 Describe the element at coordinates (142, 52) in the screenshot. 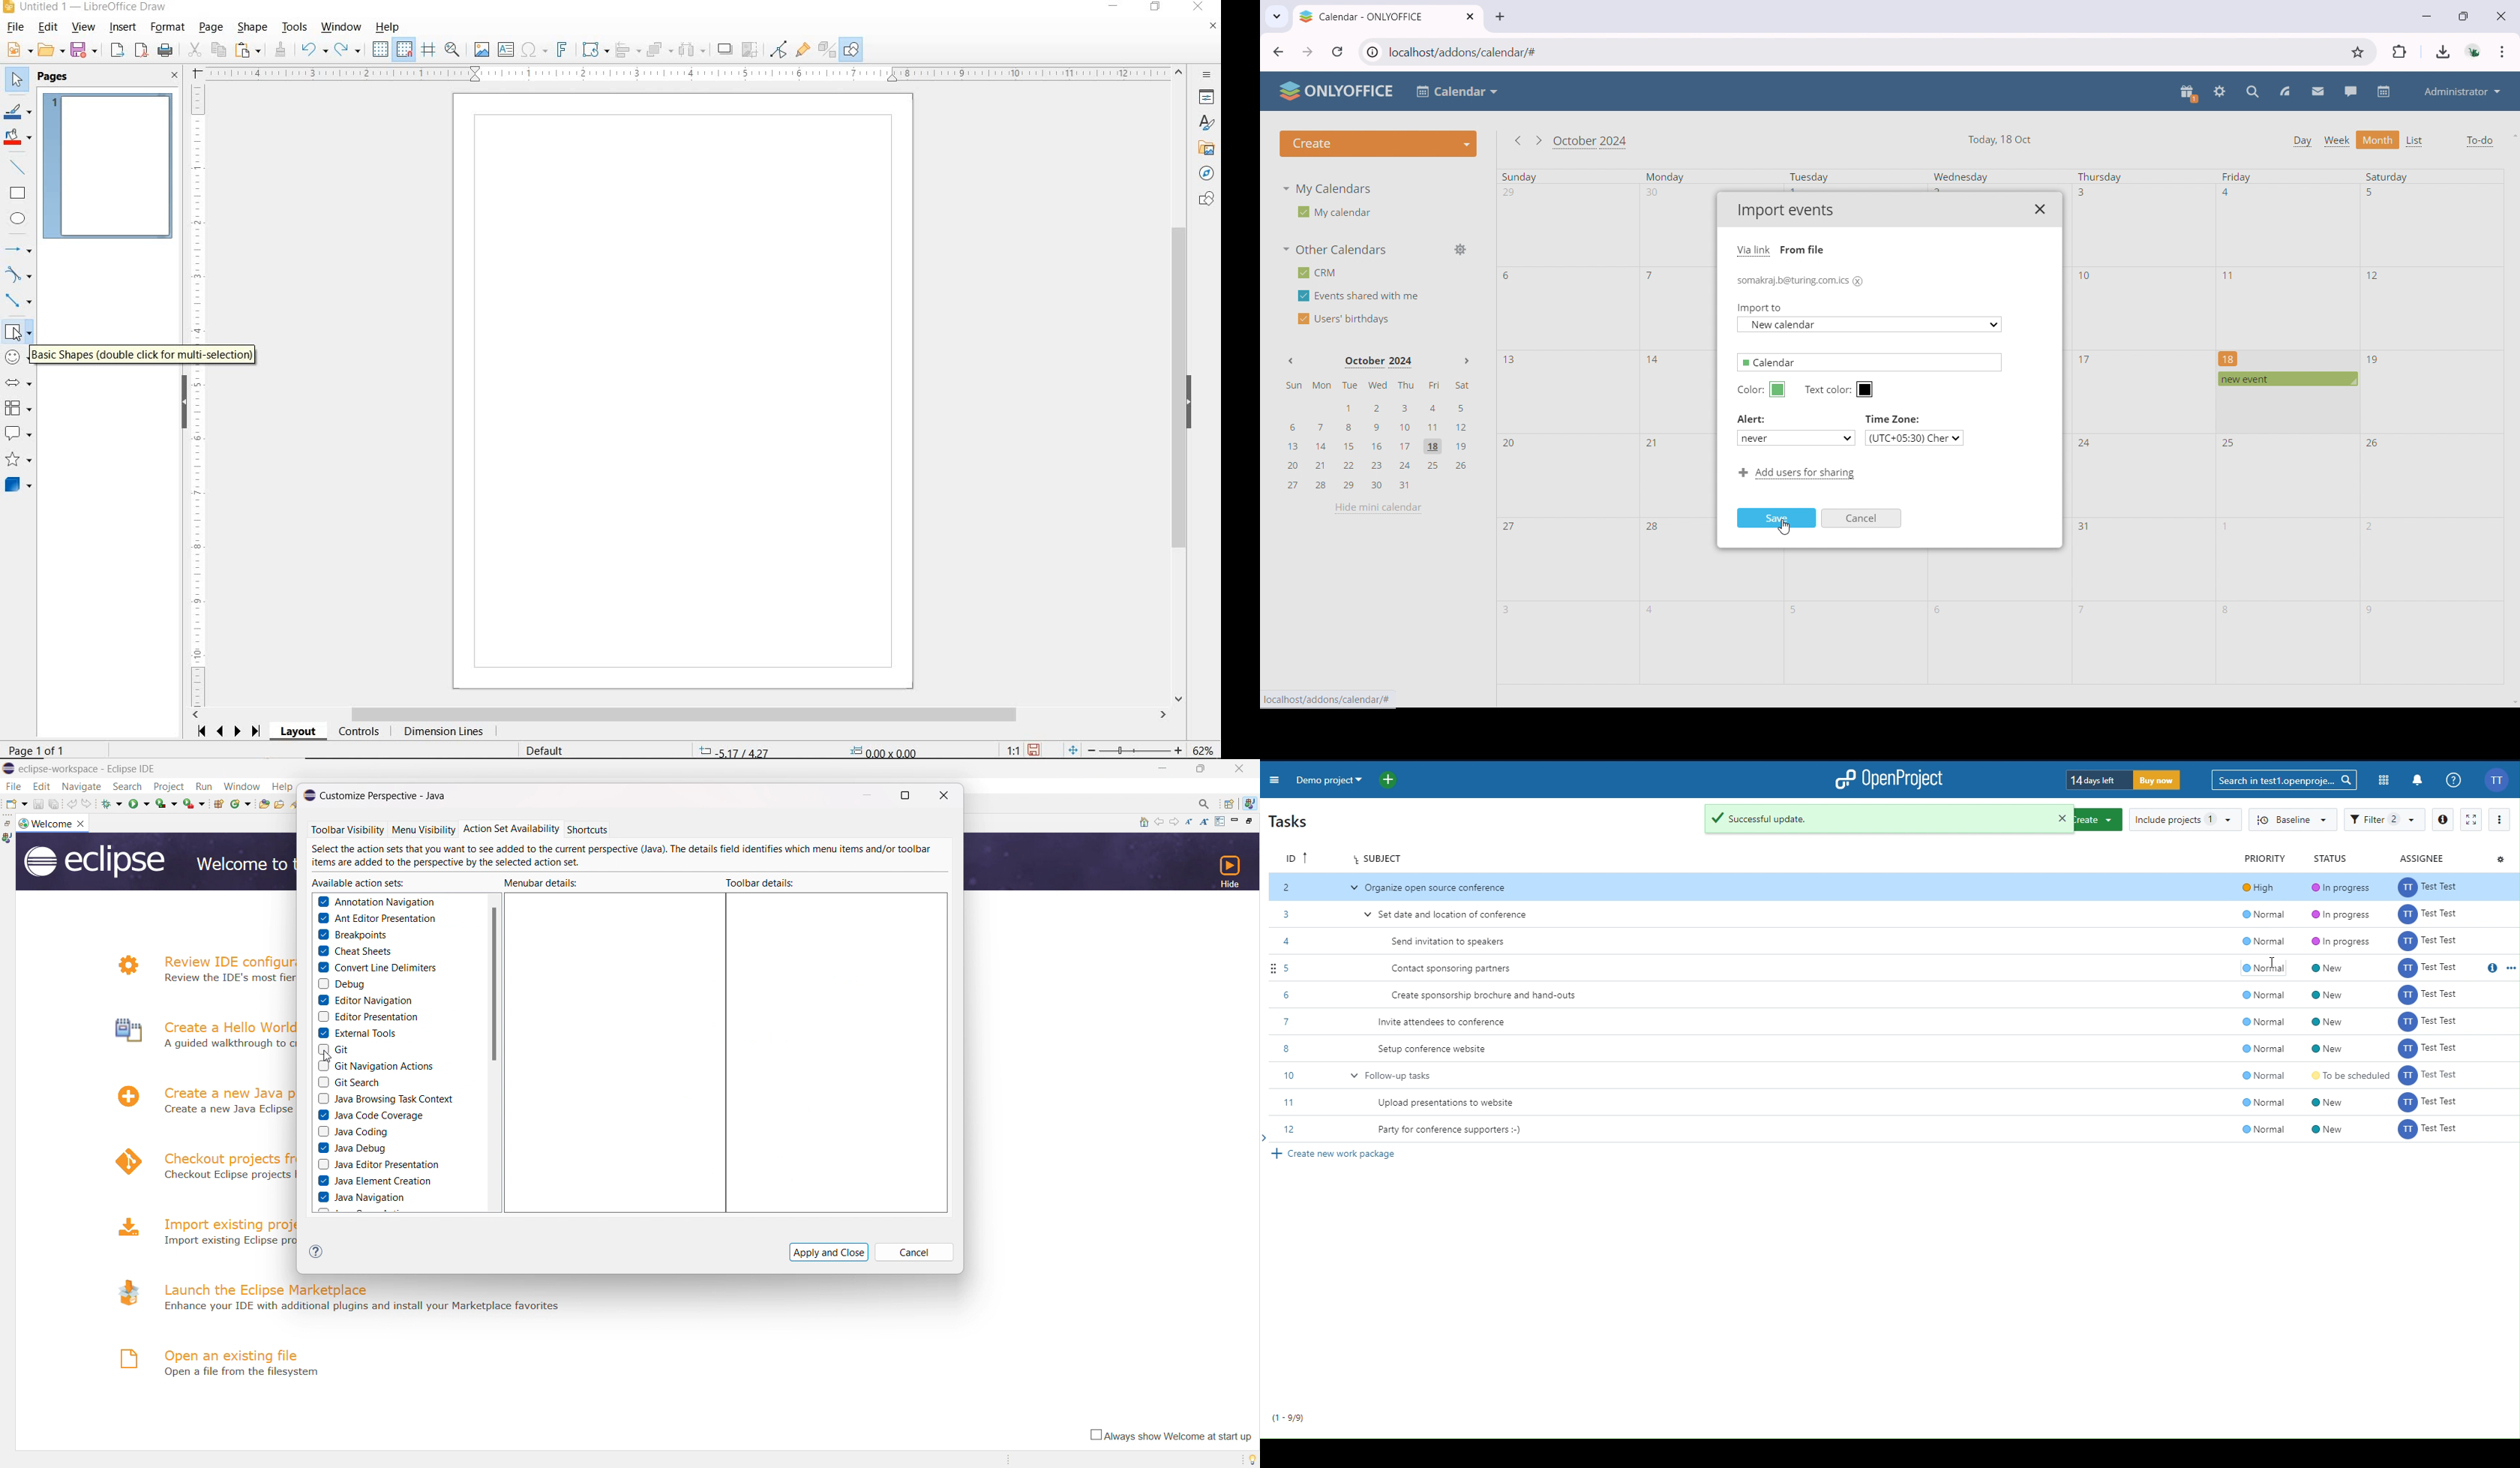

I see `EXPORT AS PDF` at that location.